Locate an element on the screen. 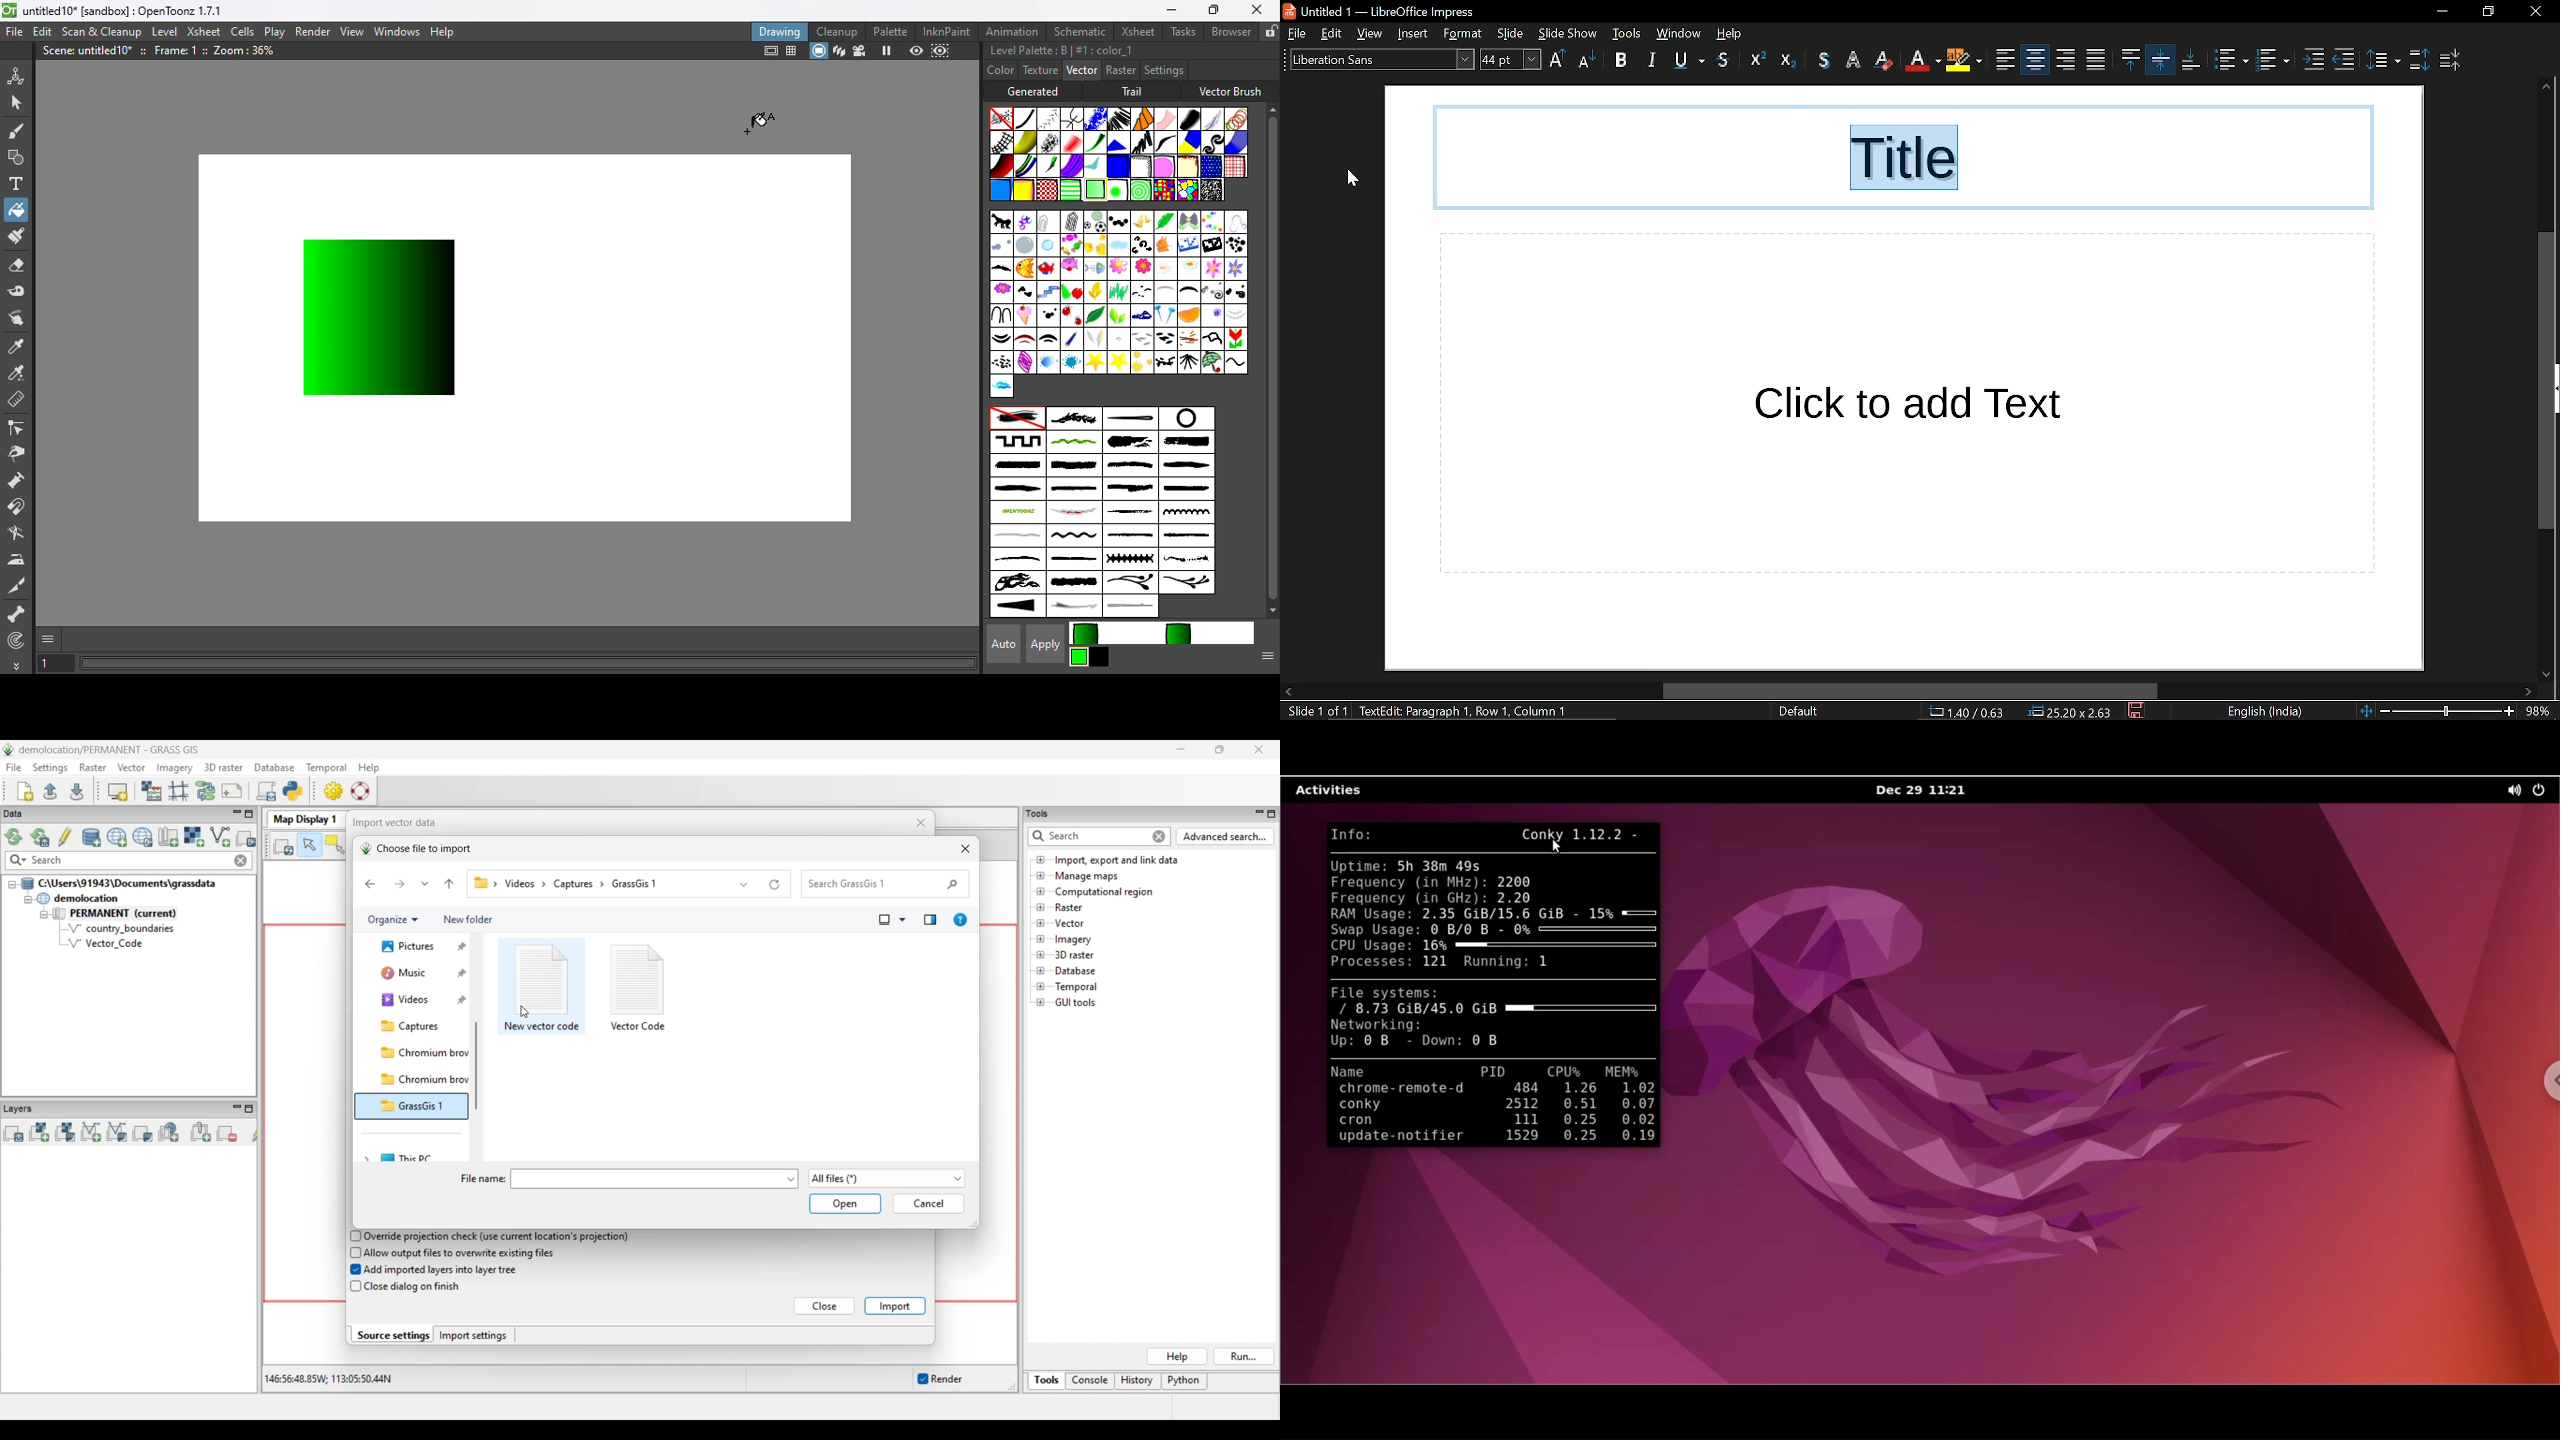 The image size is (2576, 1456). fit to page is located at coordinates (2363, 710).